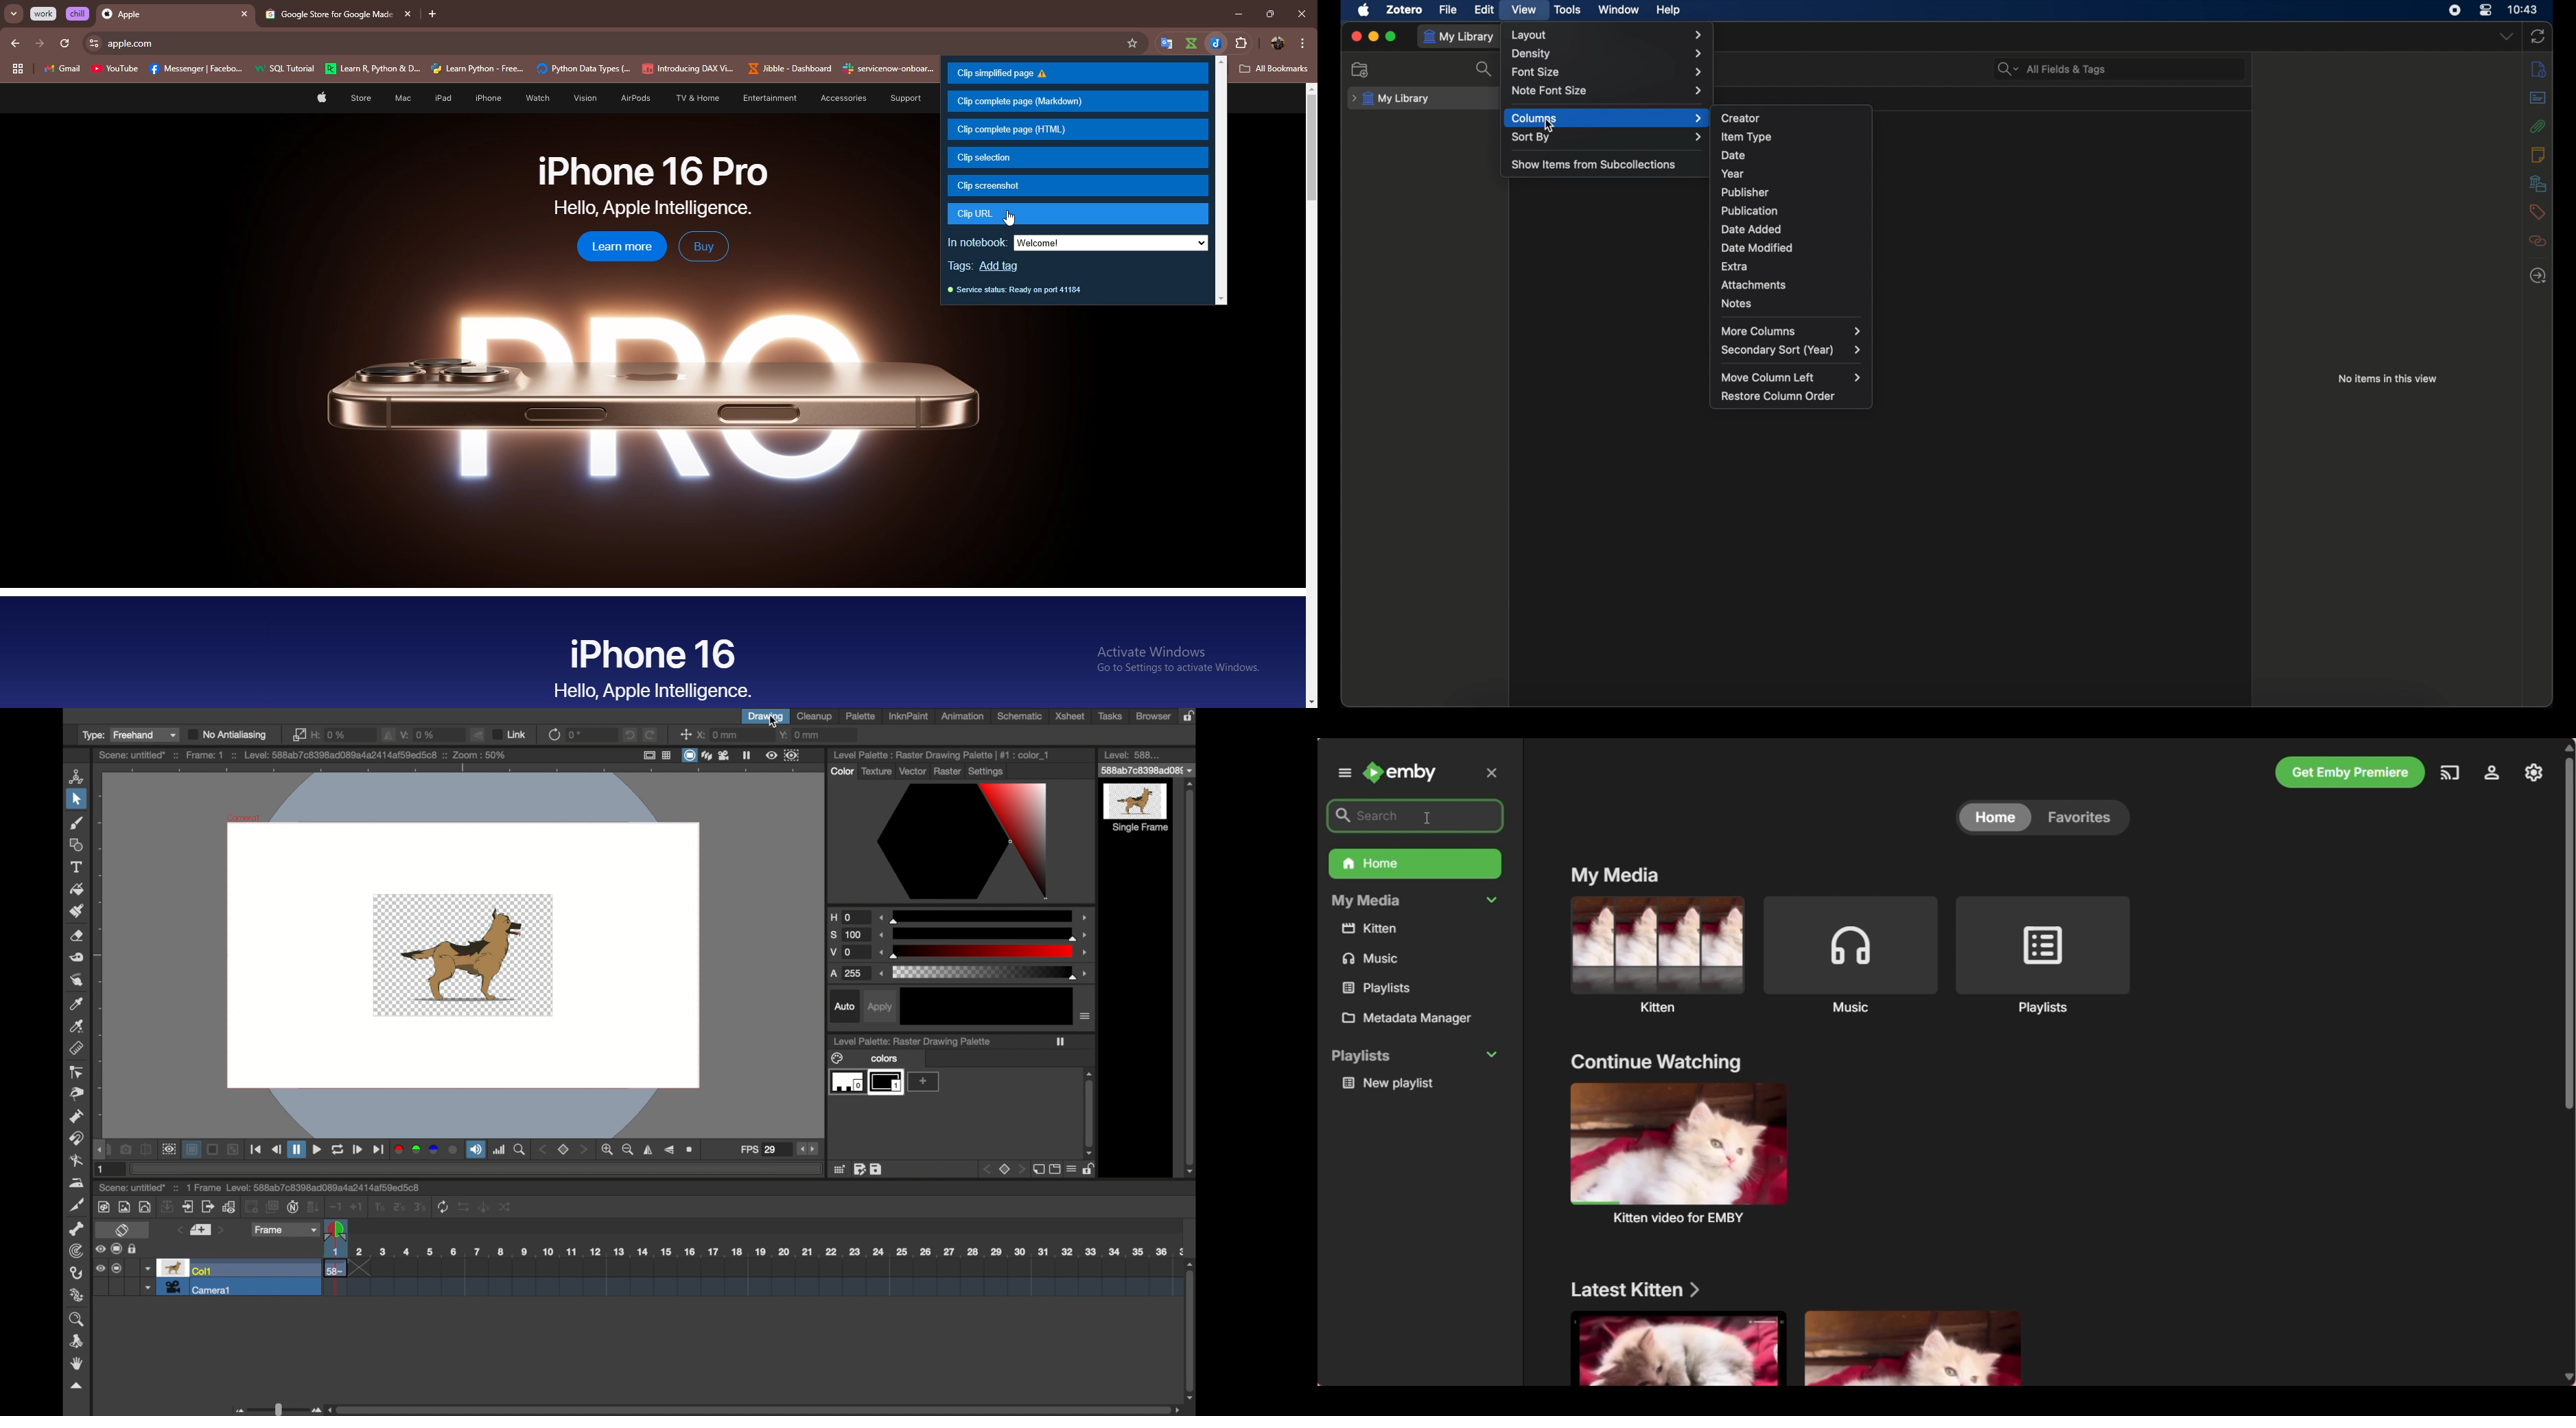  What do you see at coordinates (361, 99) in the screenshot?
I see `Store` at bounding box center [361, 99].